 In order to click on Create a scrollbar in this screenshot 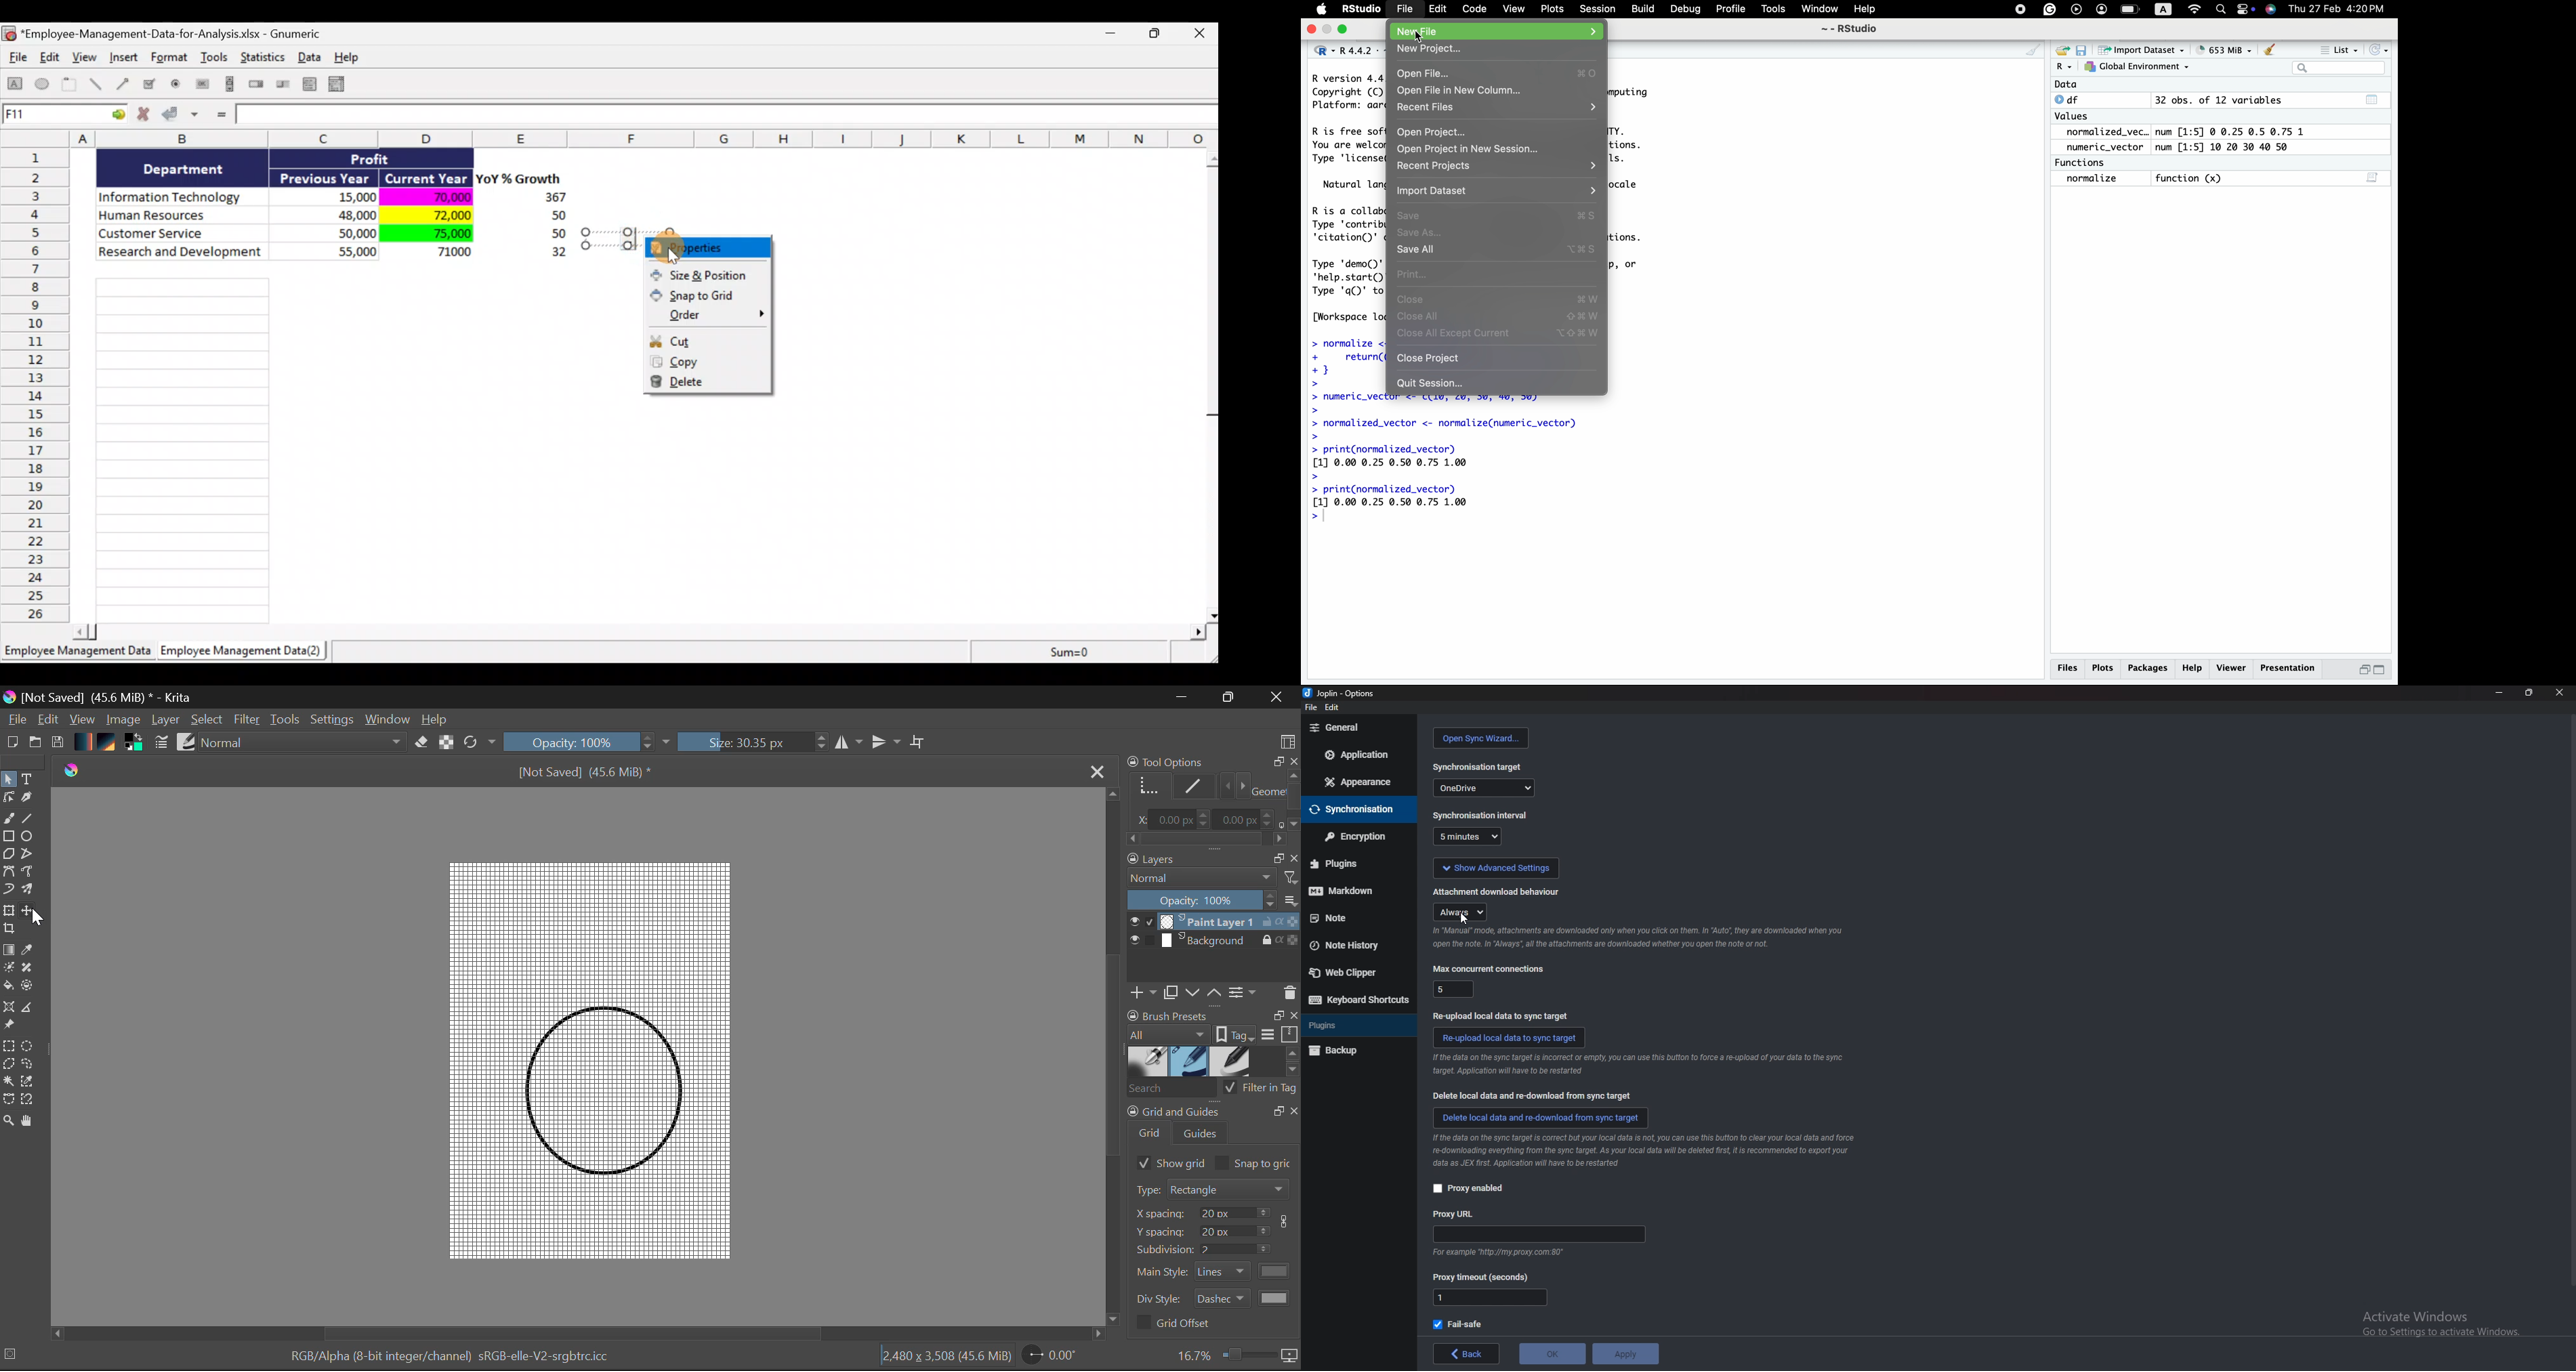, I will do `click(228, 86)`.